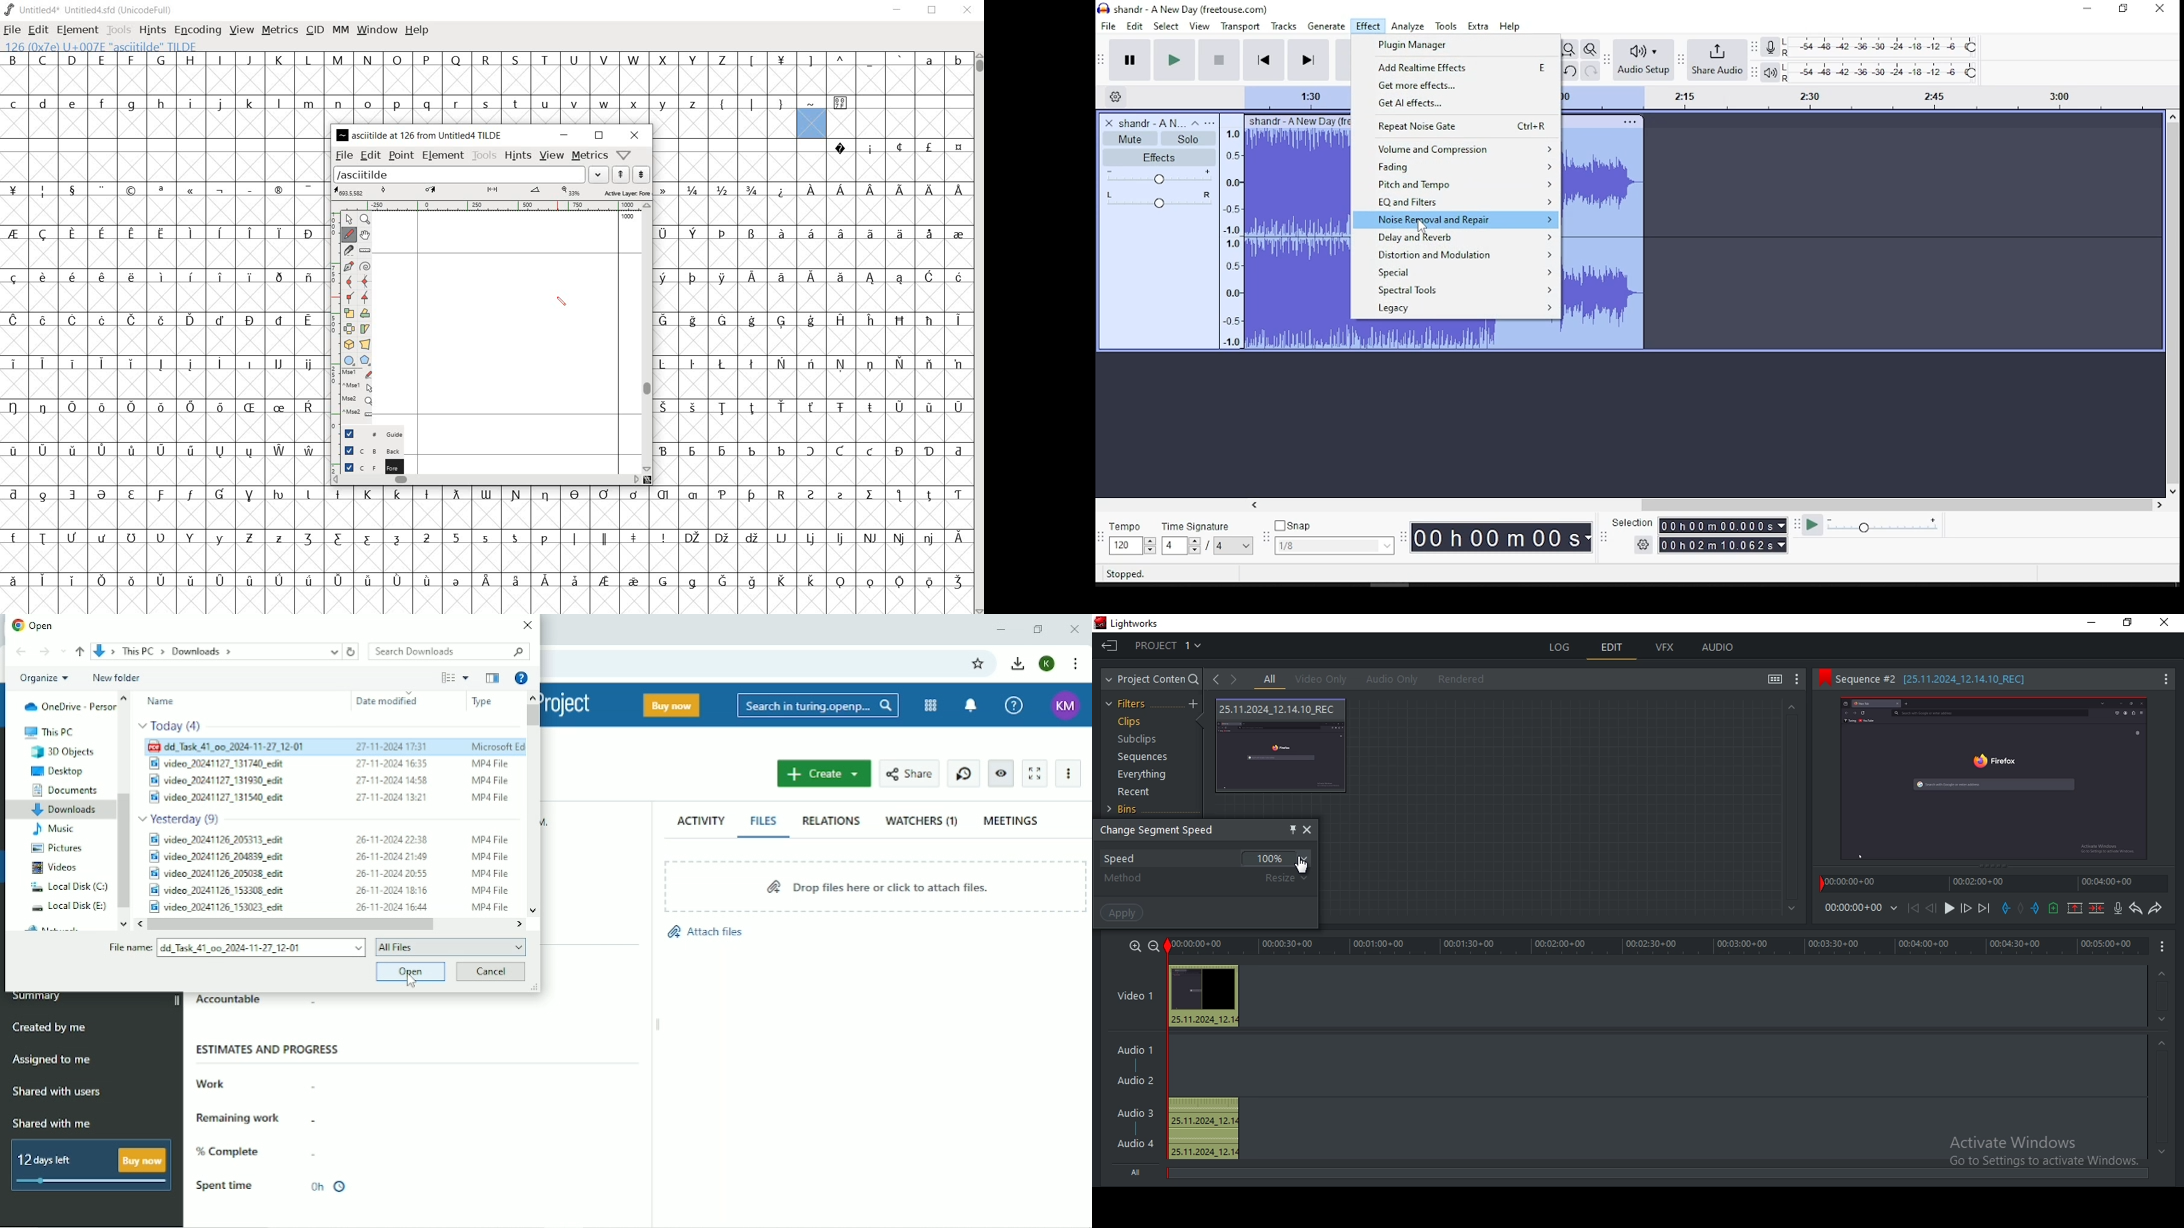 The width and height of the screenshot is (2184, 1232). What do you see at coordinates (1107, 26) in the screenshot?
I see `file` at bounding box center [1107, 26].